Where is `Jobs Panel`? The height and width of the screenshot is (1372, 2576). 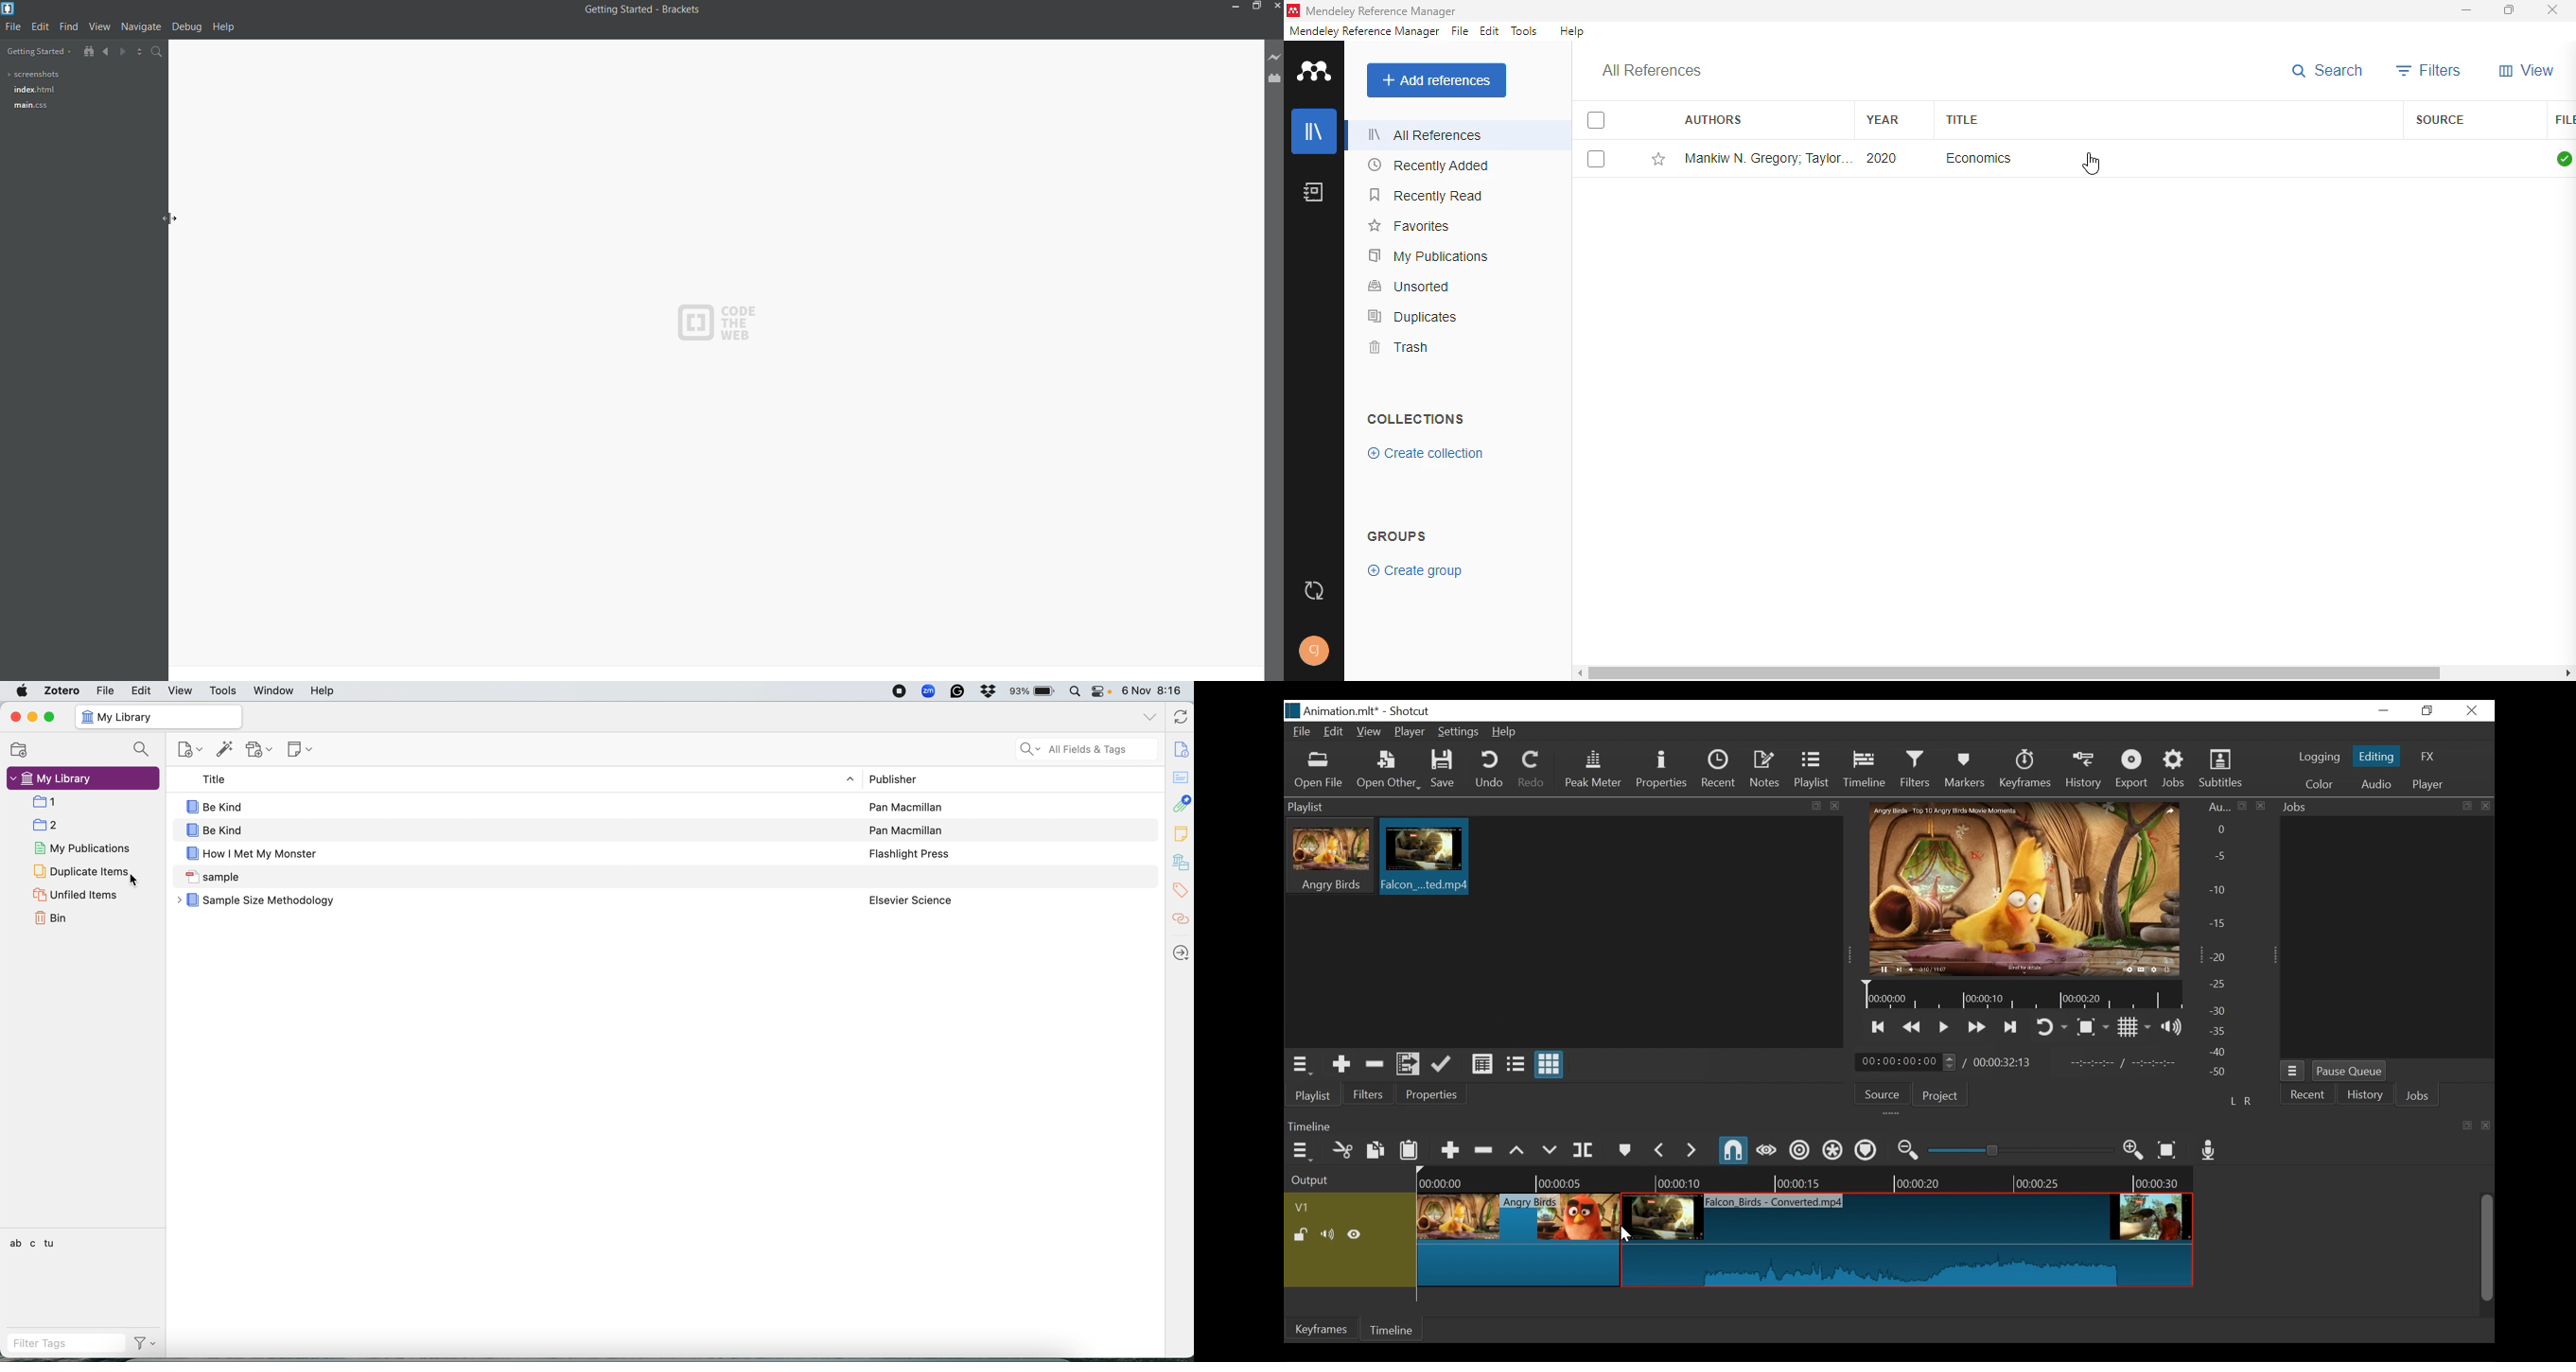 Jobs Panel is located at coordinates (2388, 940).